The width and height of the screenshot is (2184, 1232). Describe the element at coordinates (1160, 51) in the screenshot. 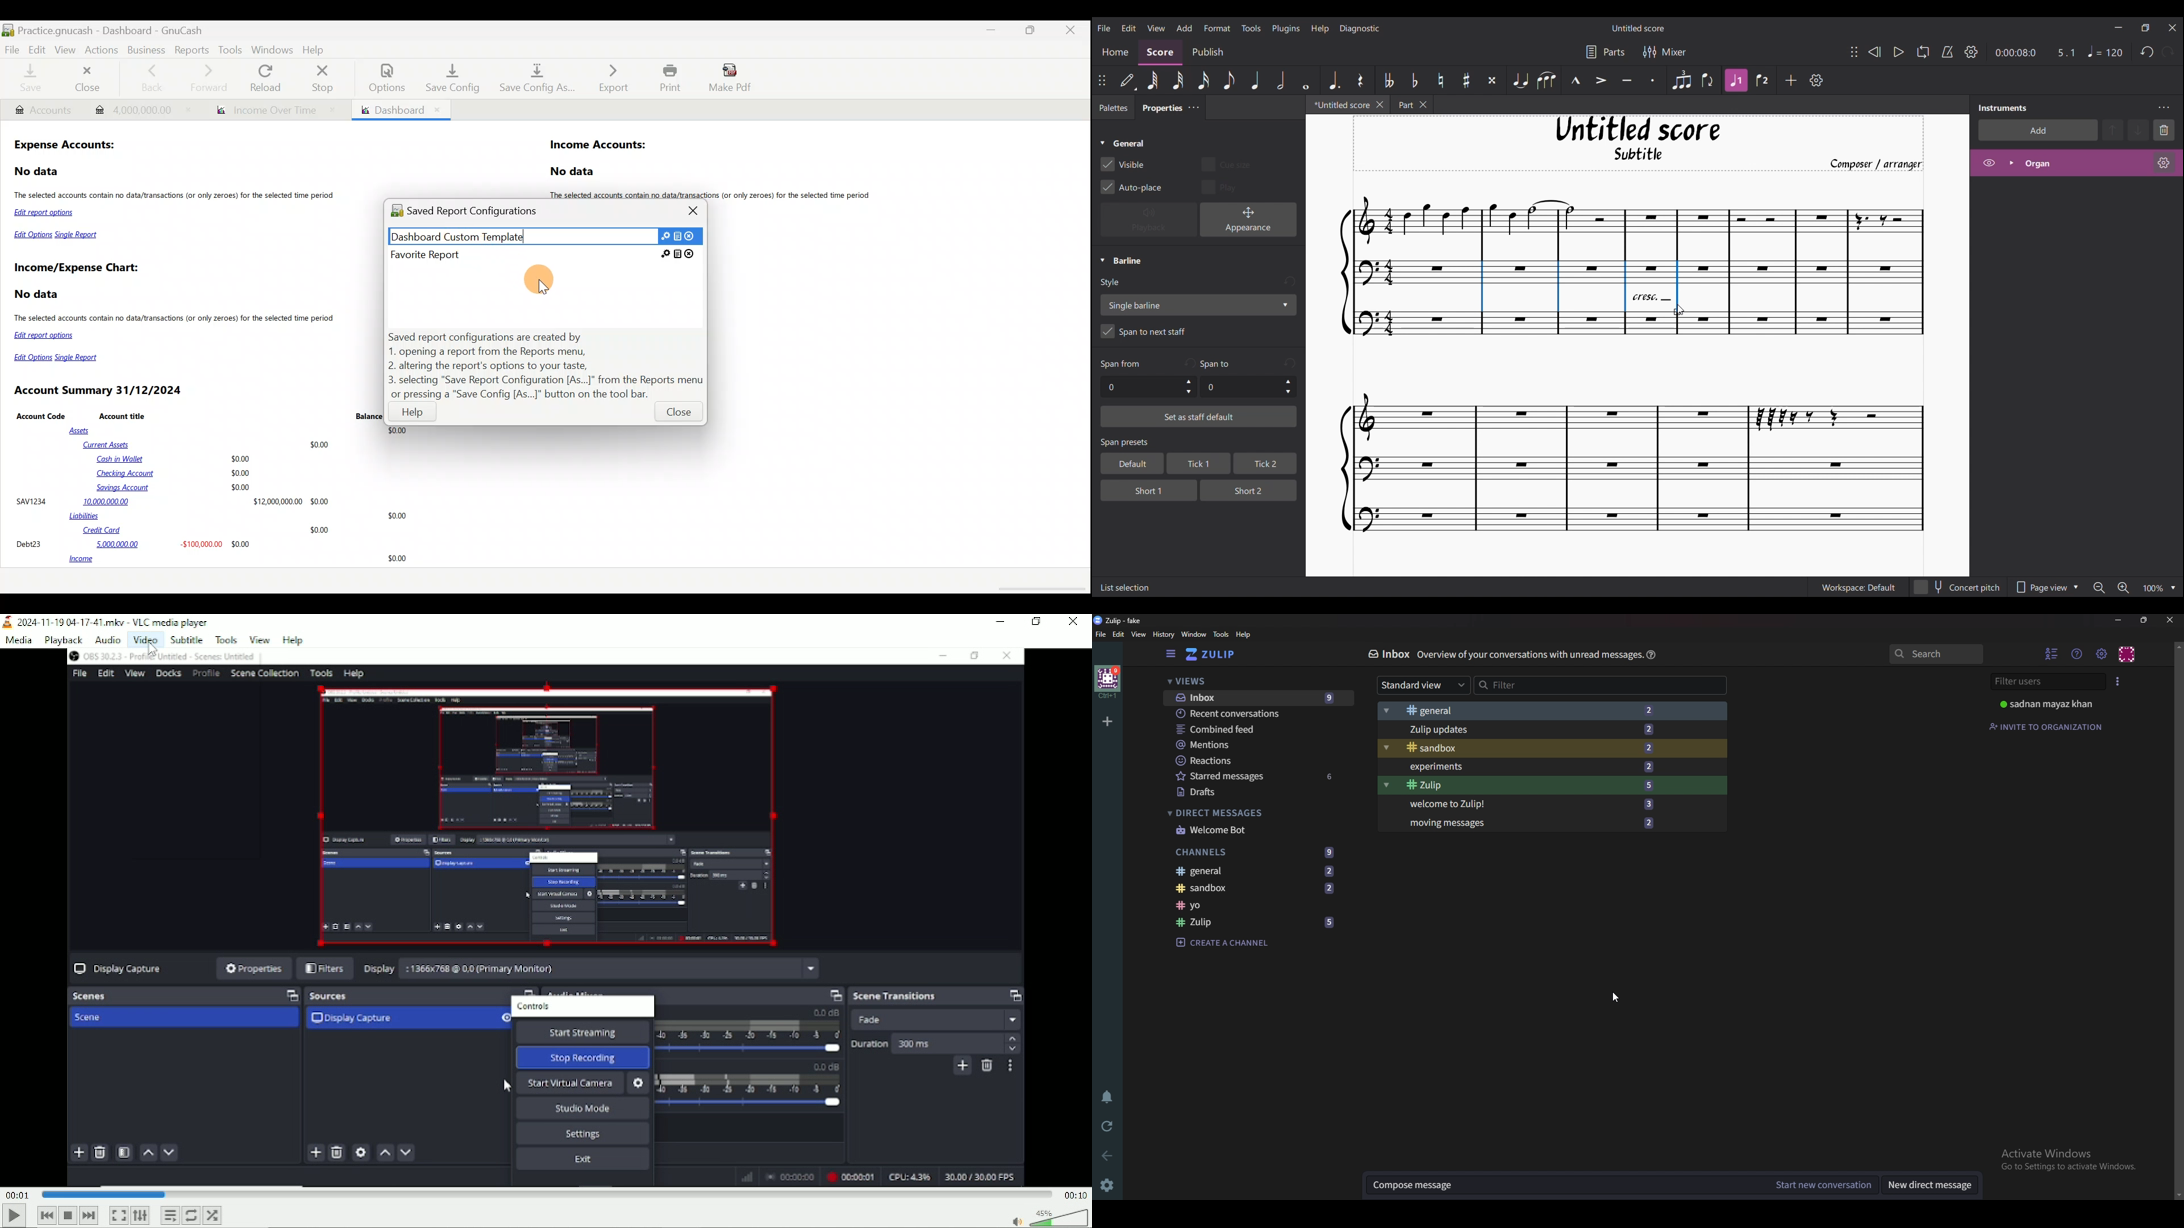

I see `Score section` at that location.